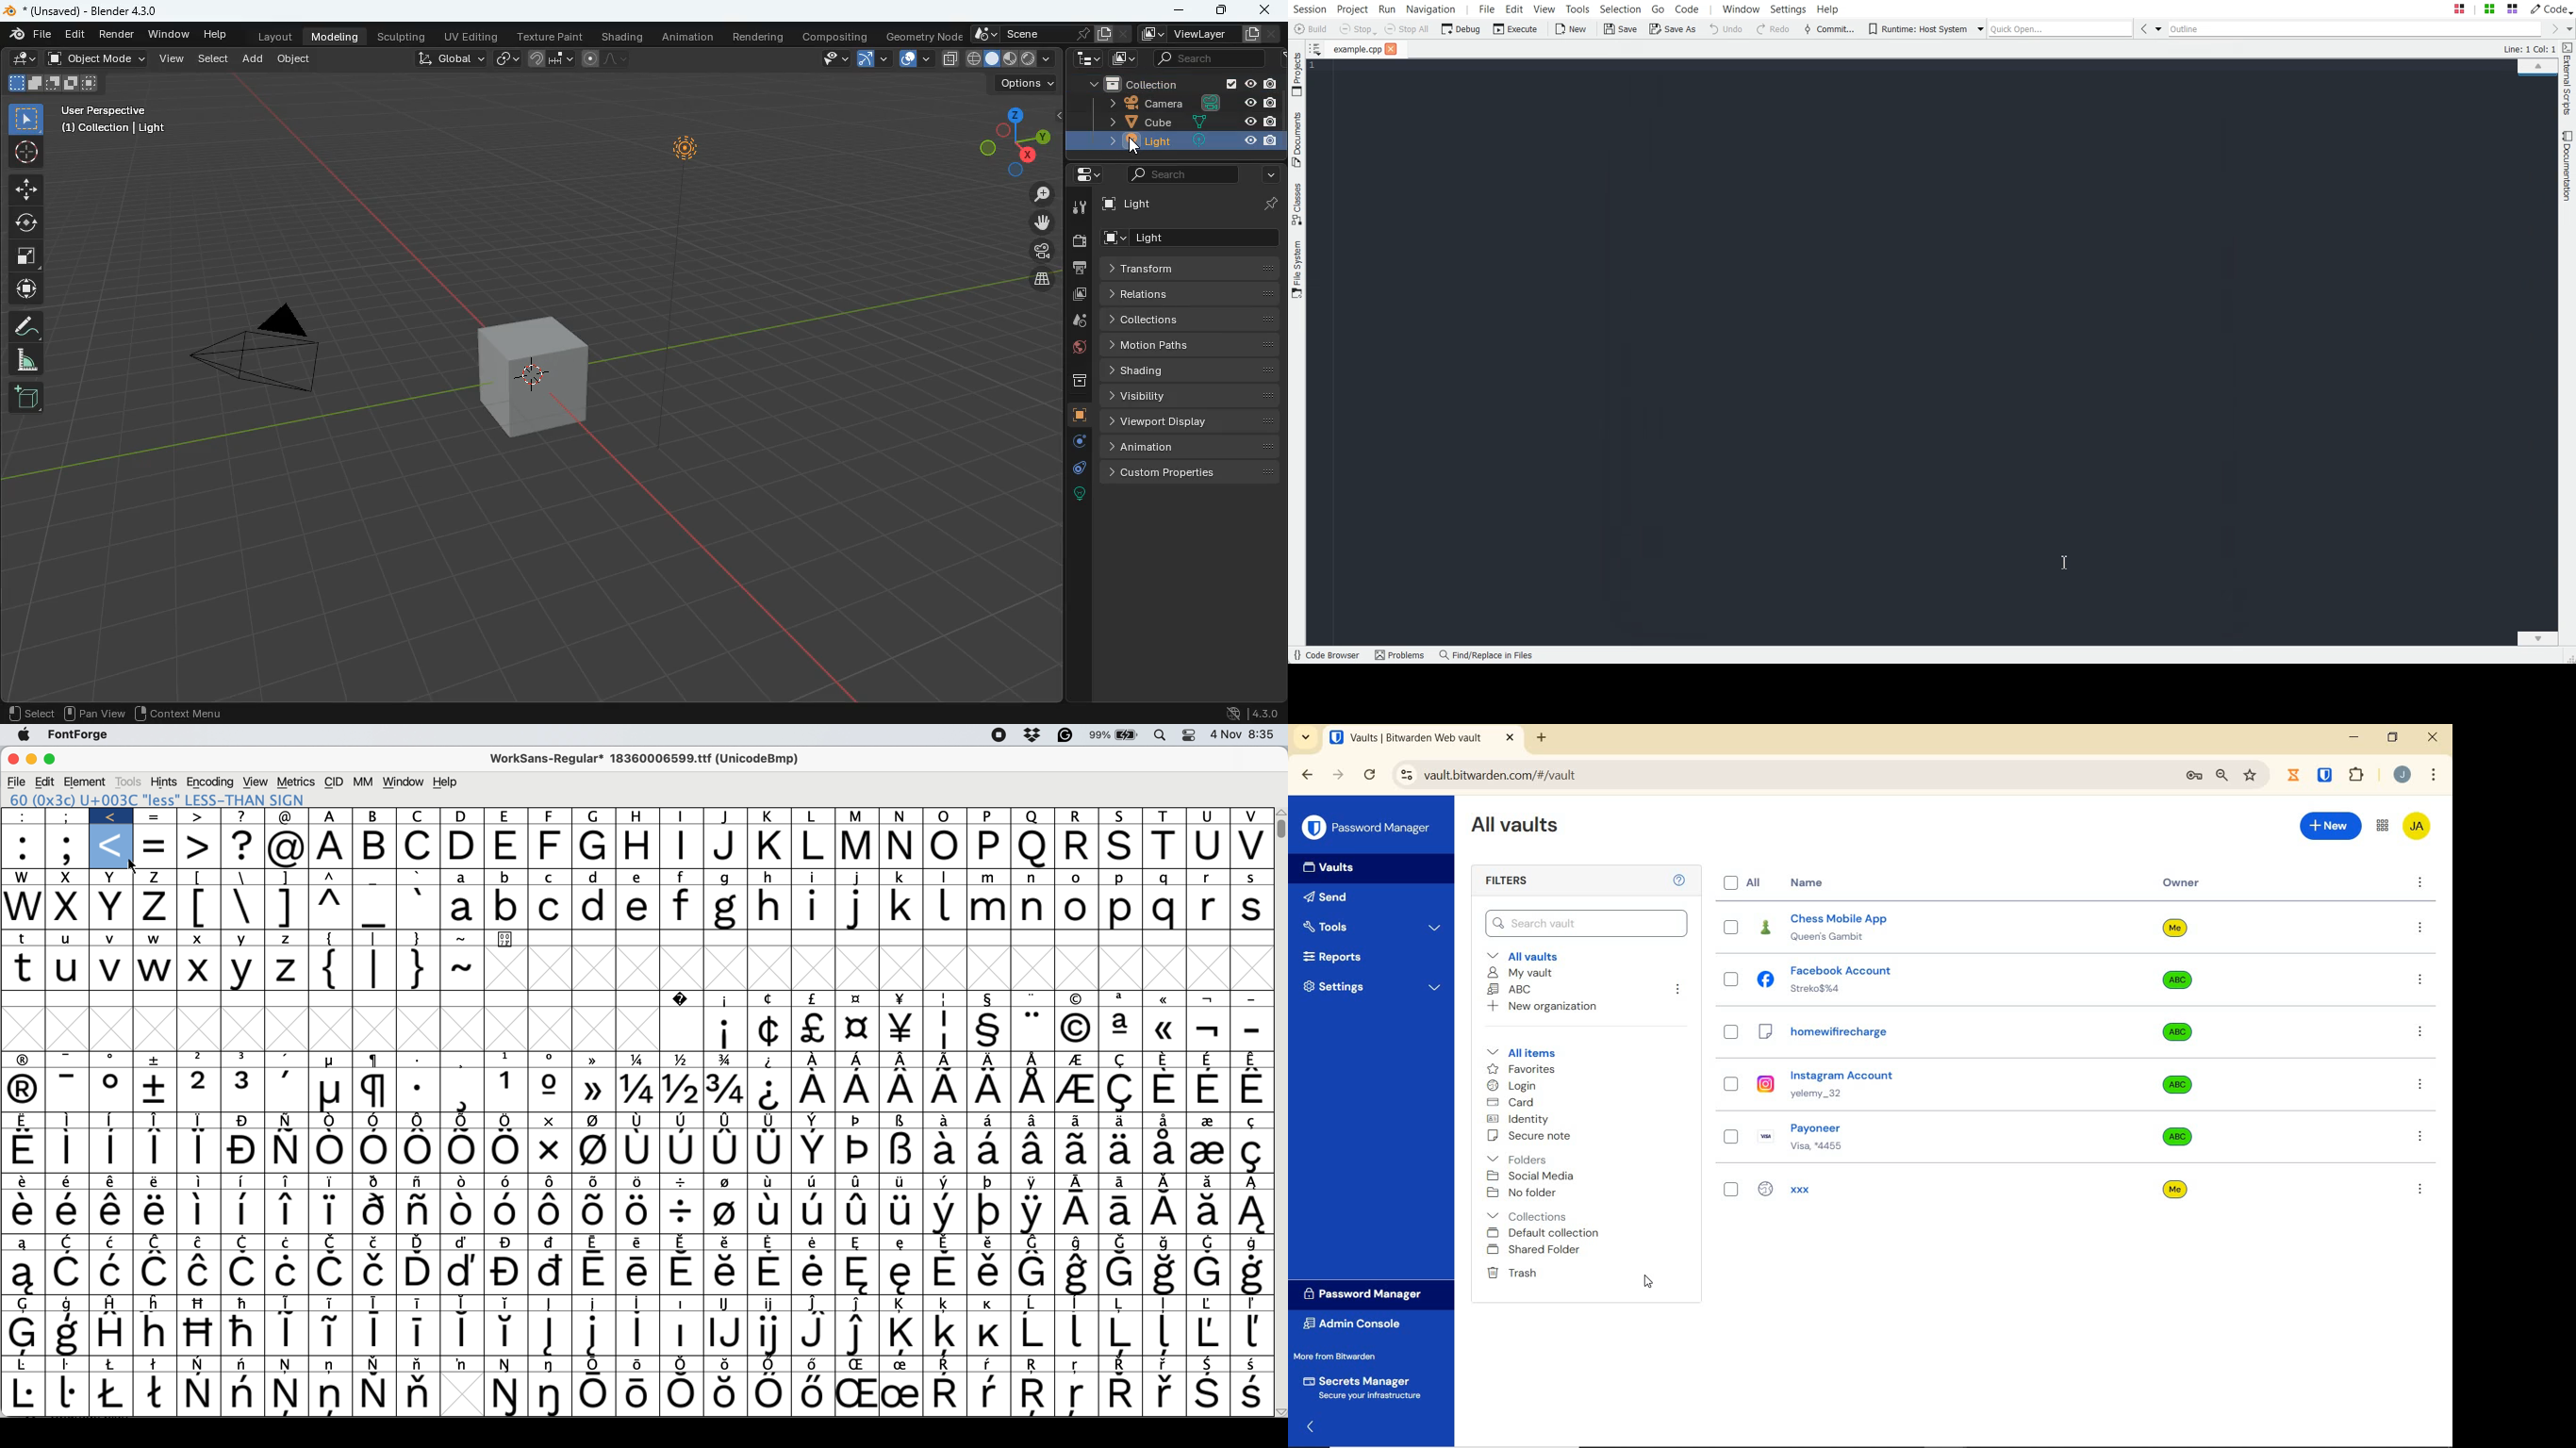 The width and height of the screenshot is (2576, 1456). Describe the element at coordinates (813, 1089) in the screenshot. I see `Symbol` at that location.